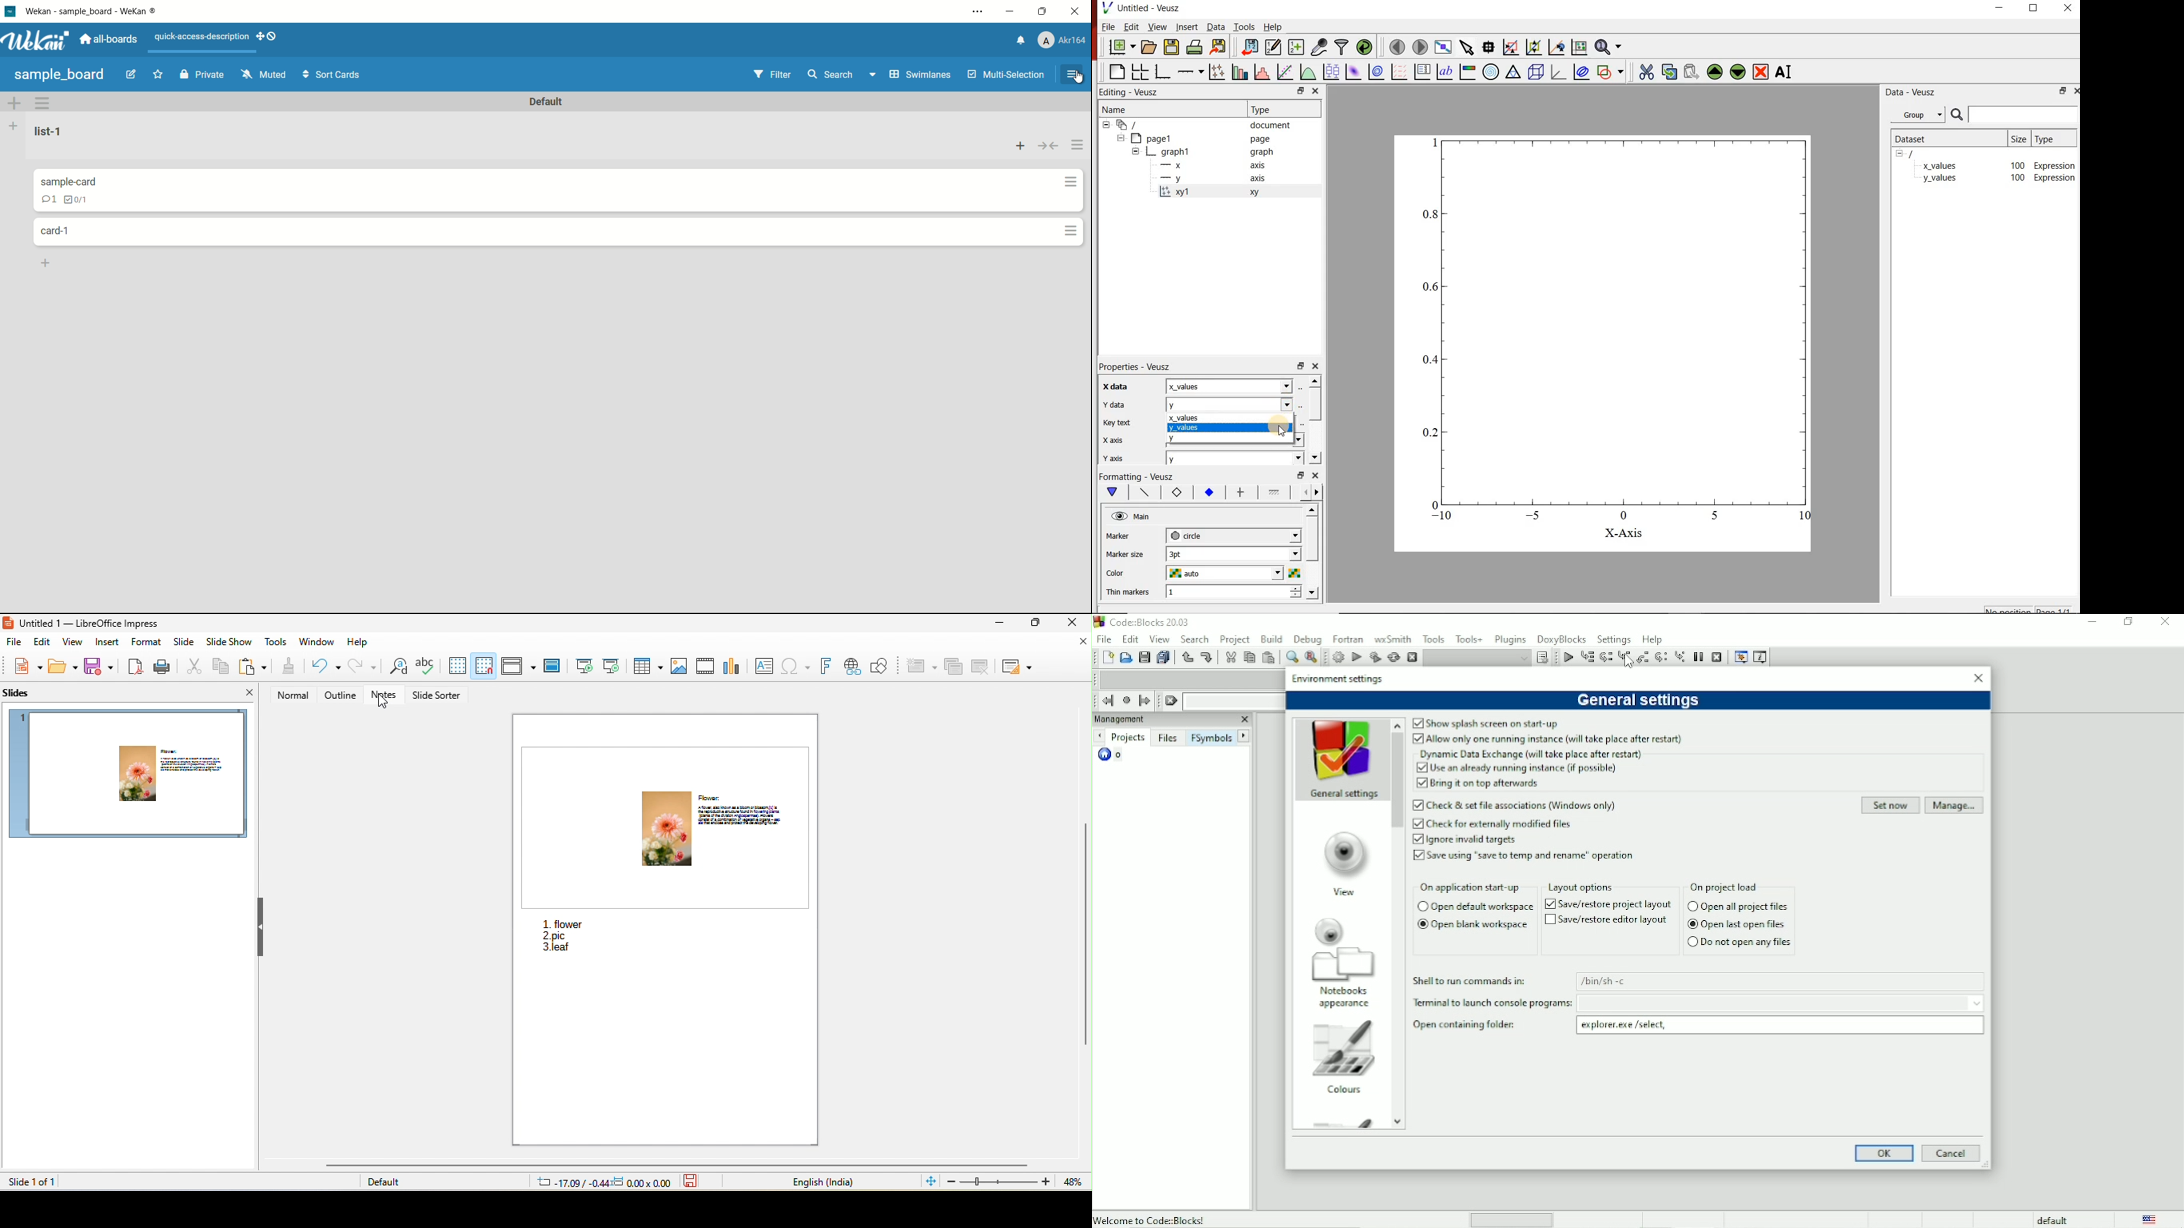 The height and width of the screenshot is (1232, 2184). Describe the element at coordinates (1514, 74) in the screenshot. I see `ternary graph` at that location.